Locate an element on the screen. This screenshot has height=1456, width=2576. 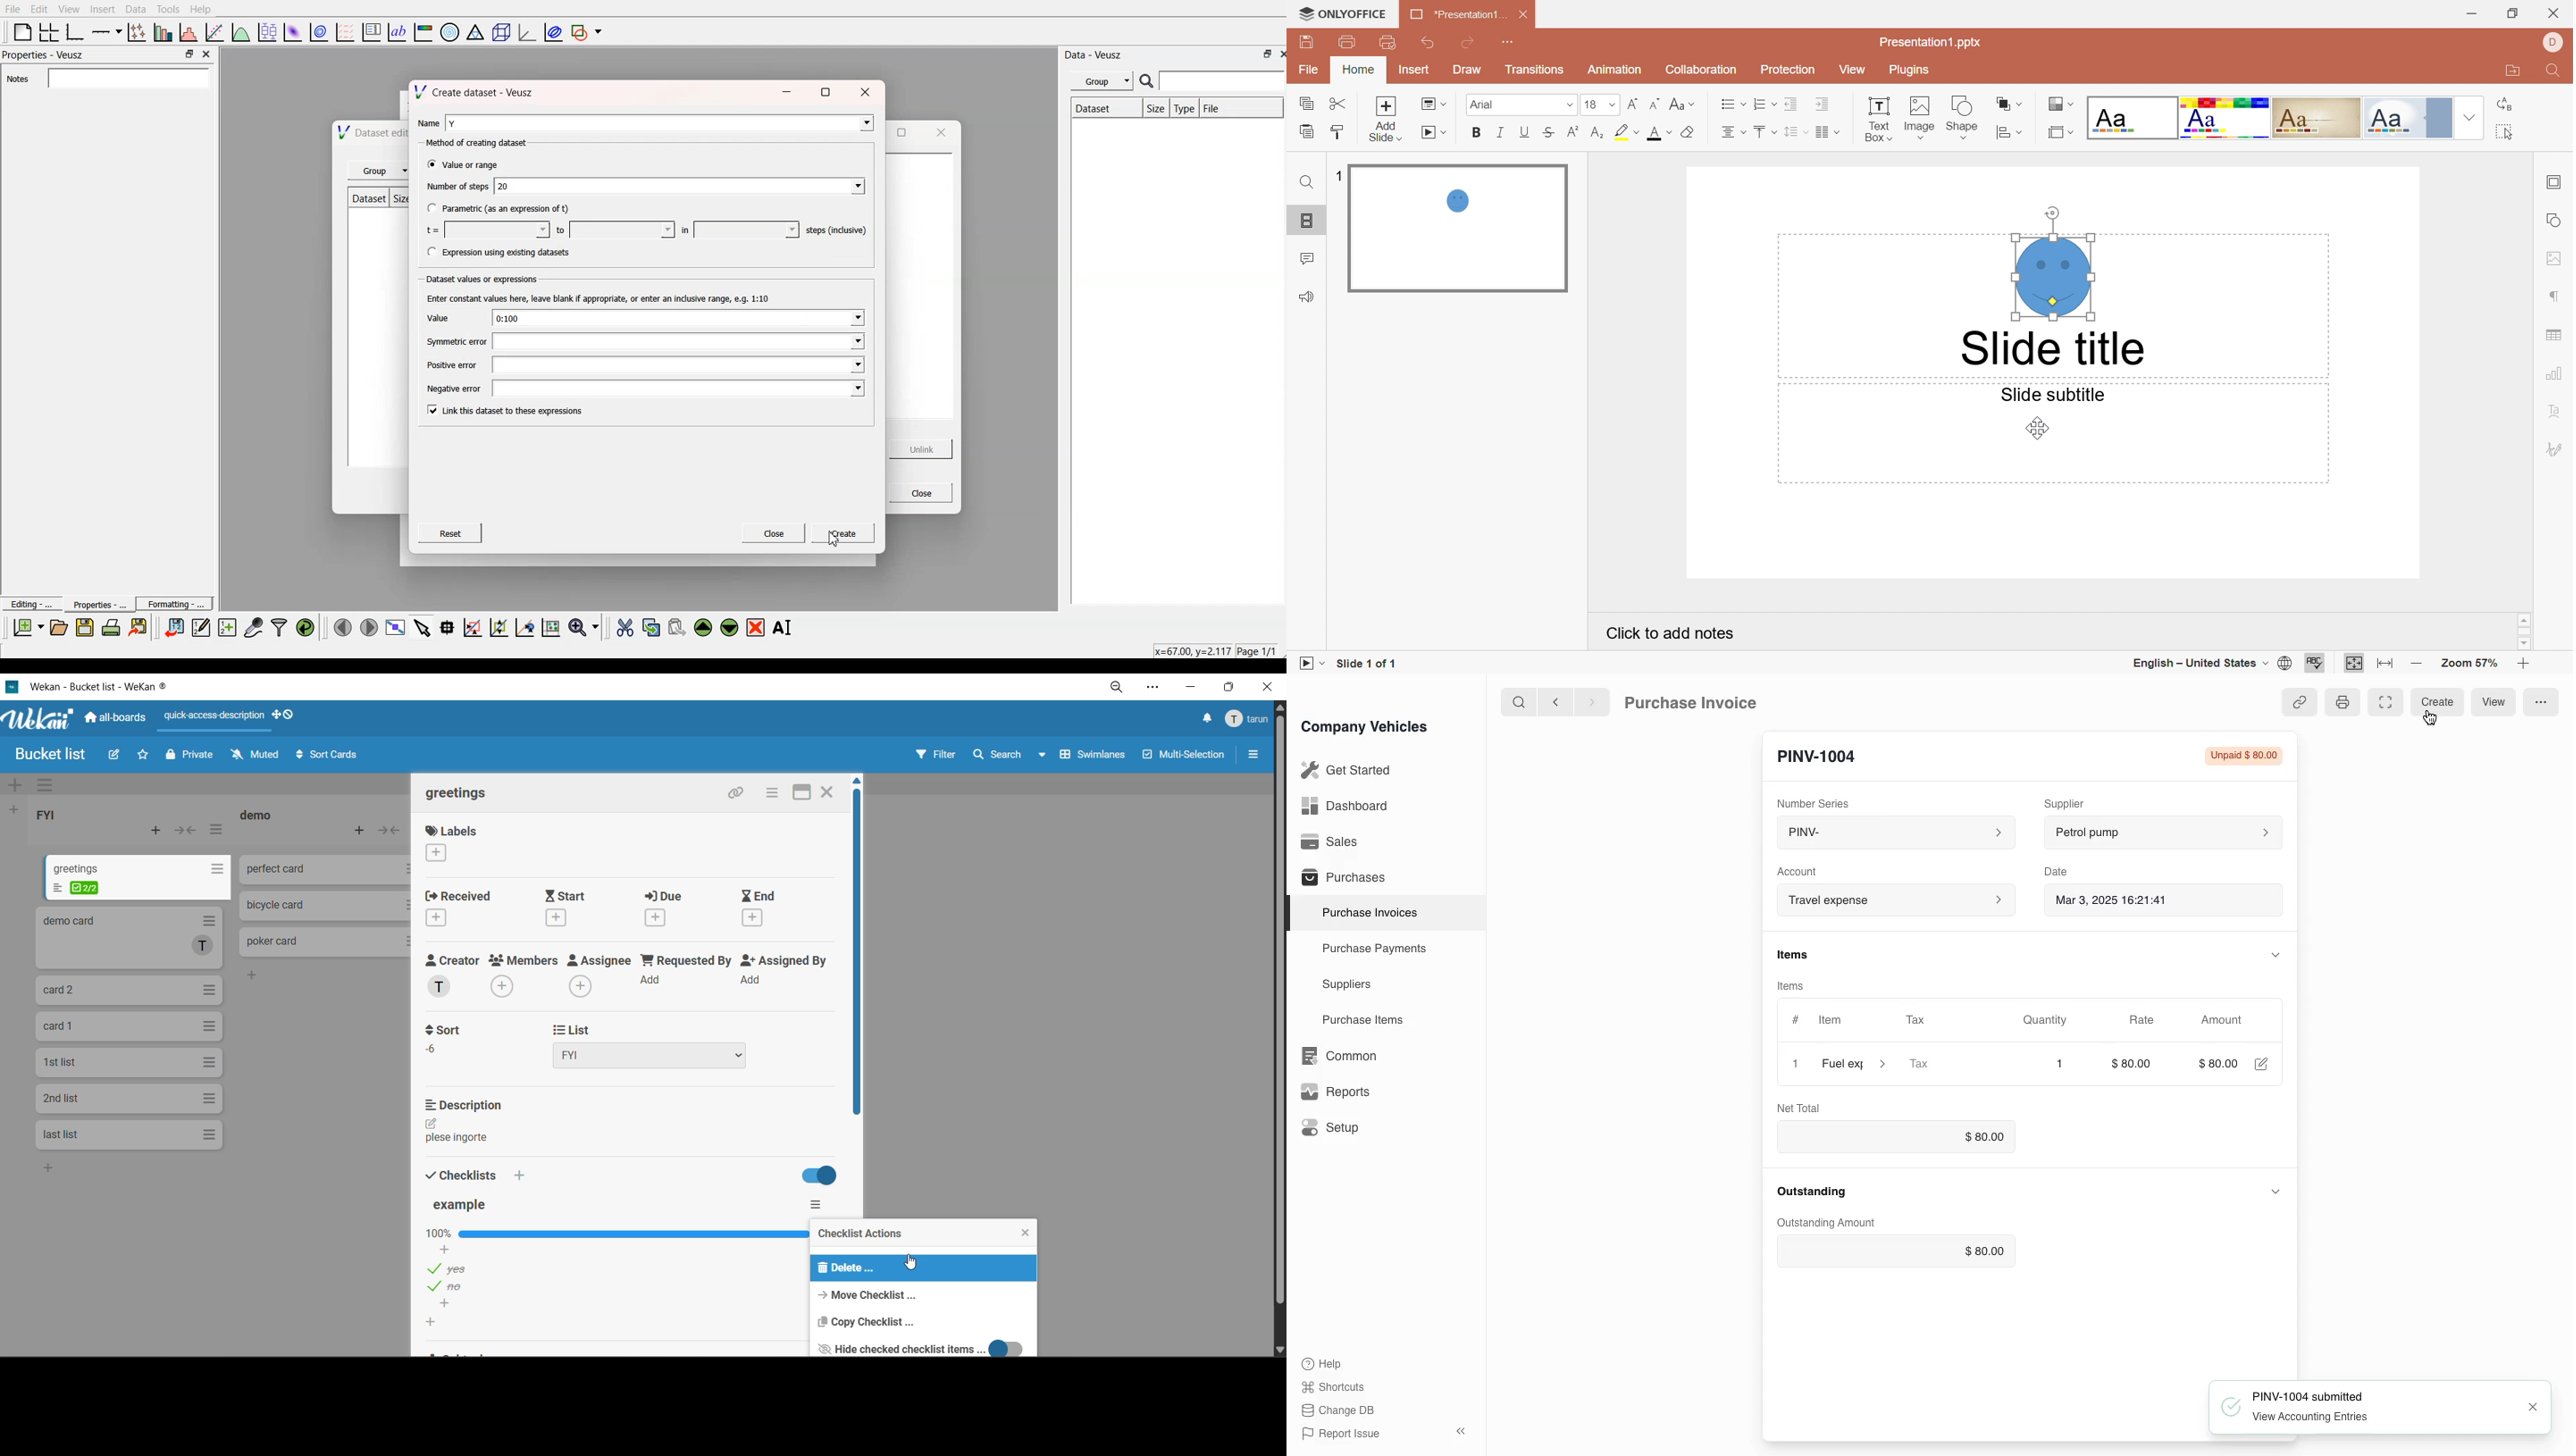
close is located at coordinates (2533, 1407).